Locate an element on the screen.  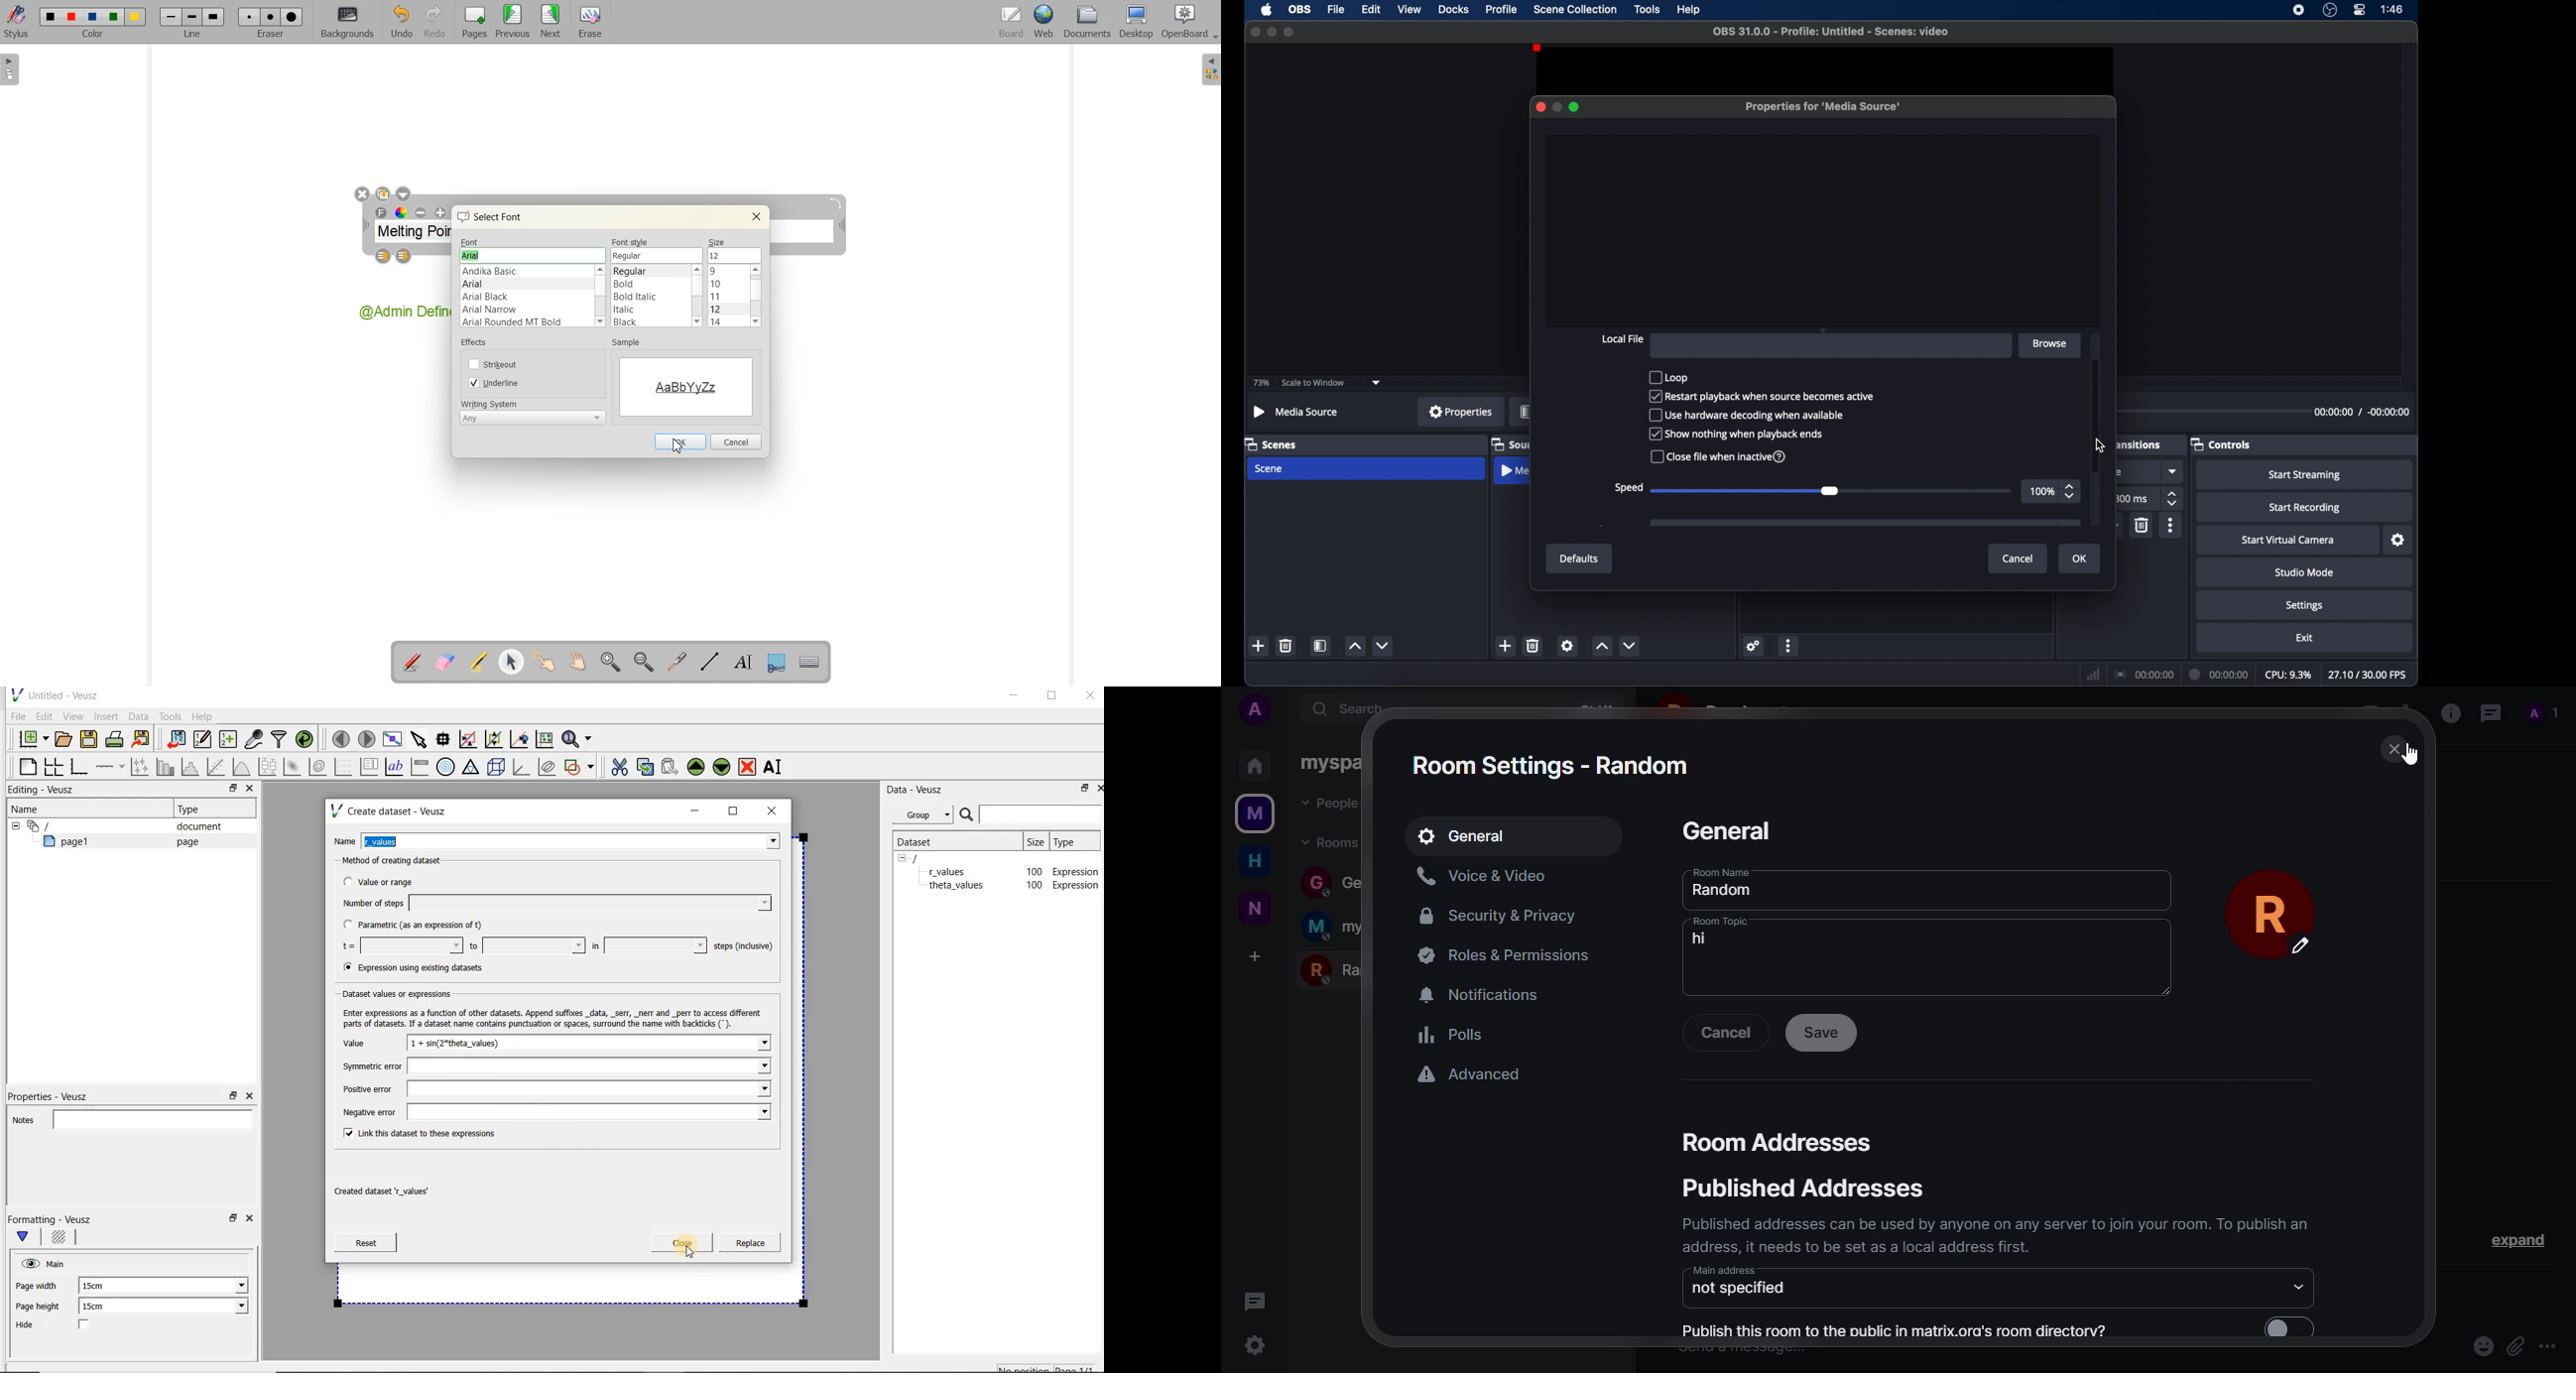
drop down is located at coordinates (2293, 1288).